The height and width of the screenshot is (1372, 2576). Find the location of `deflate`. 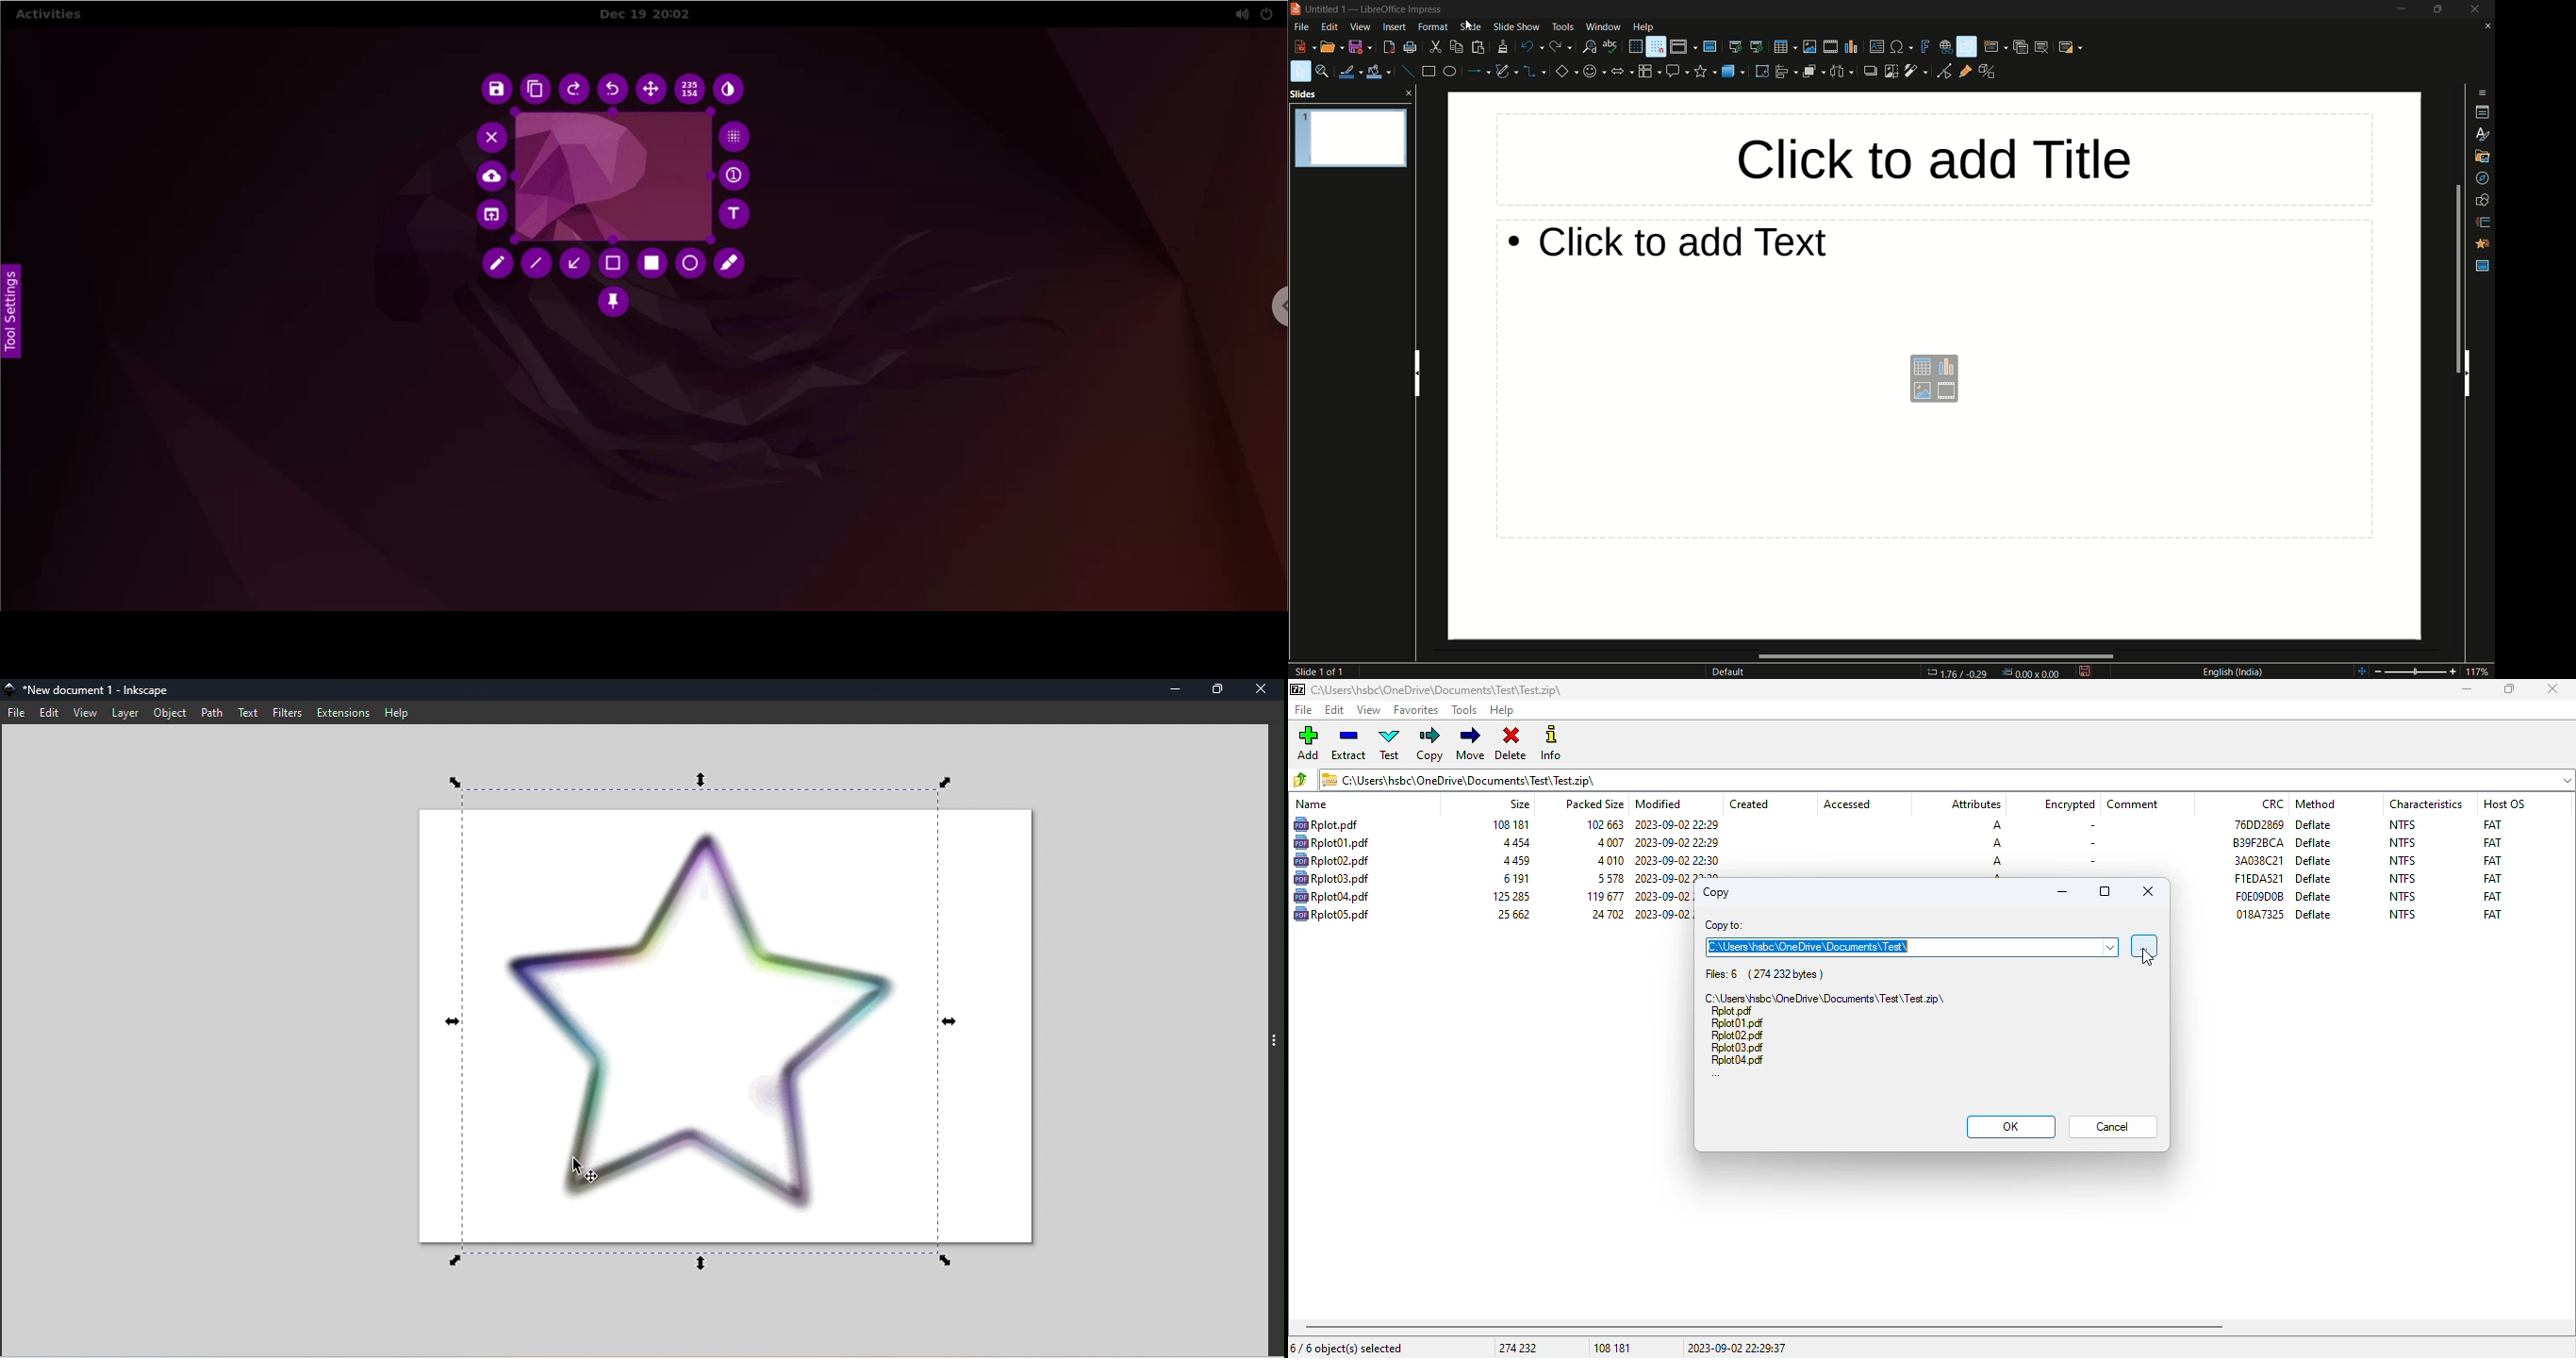

deflate is located at coordinates (2314, 843).